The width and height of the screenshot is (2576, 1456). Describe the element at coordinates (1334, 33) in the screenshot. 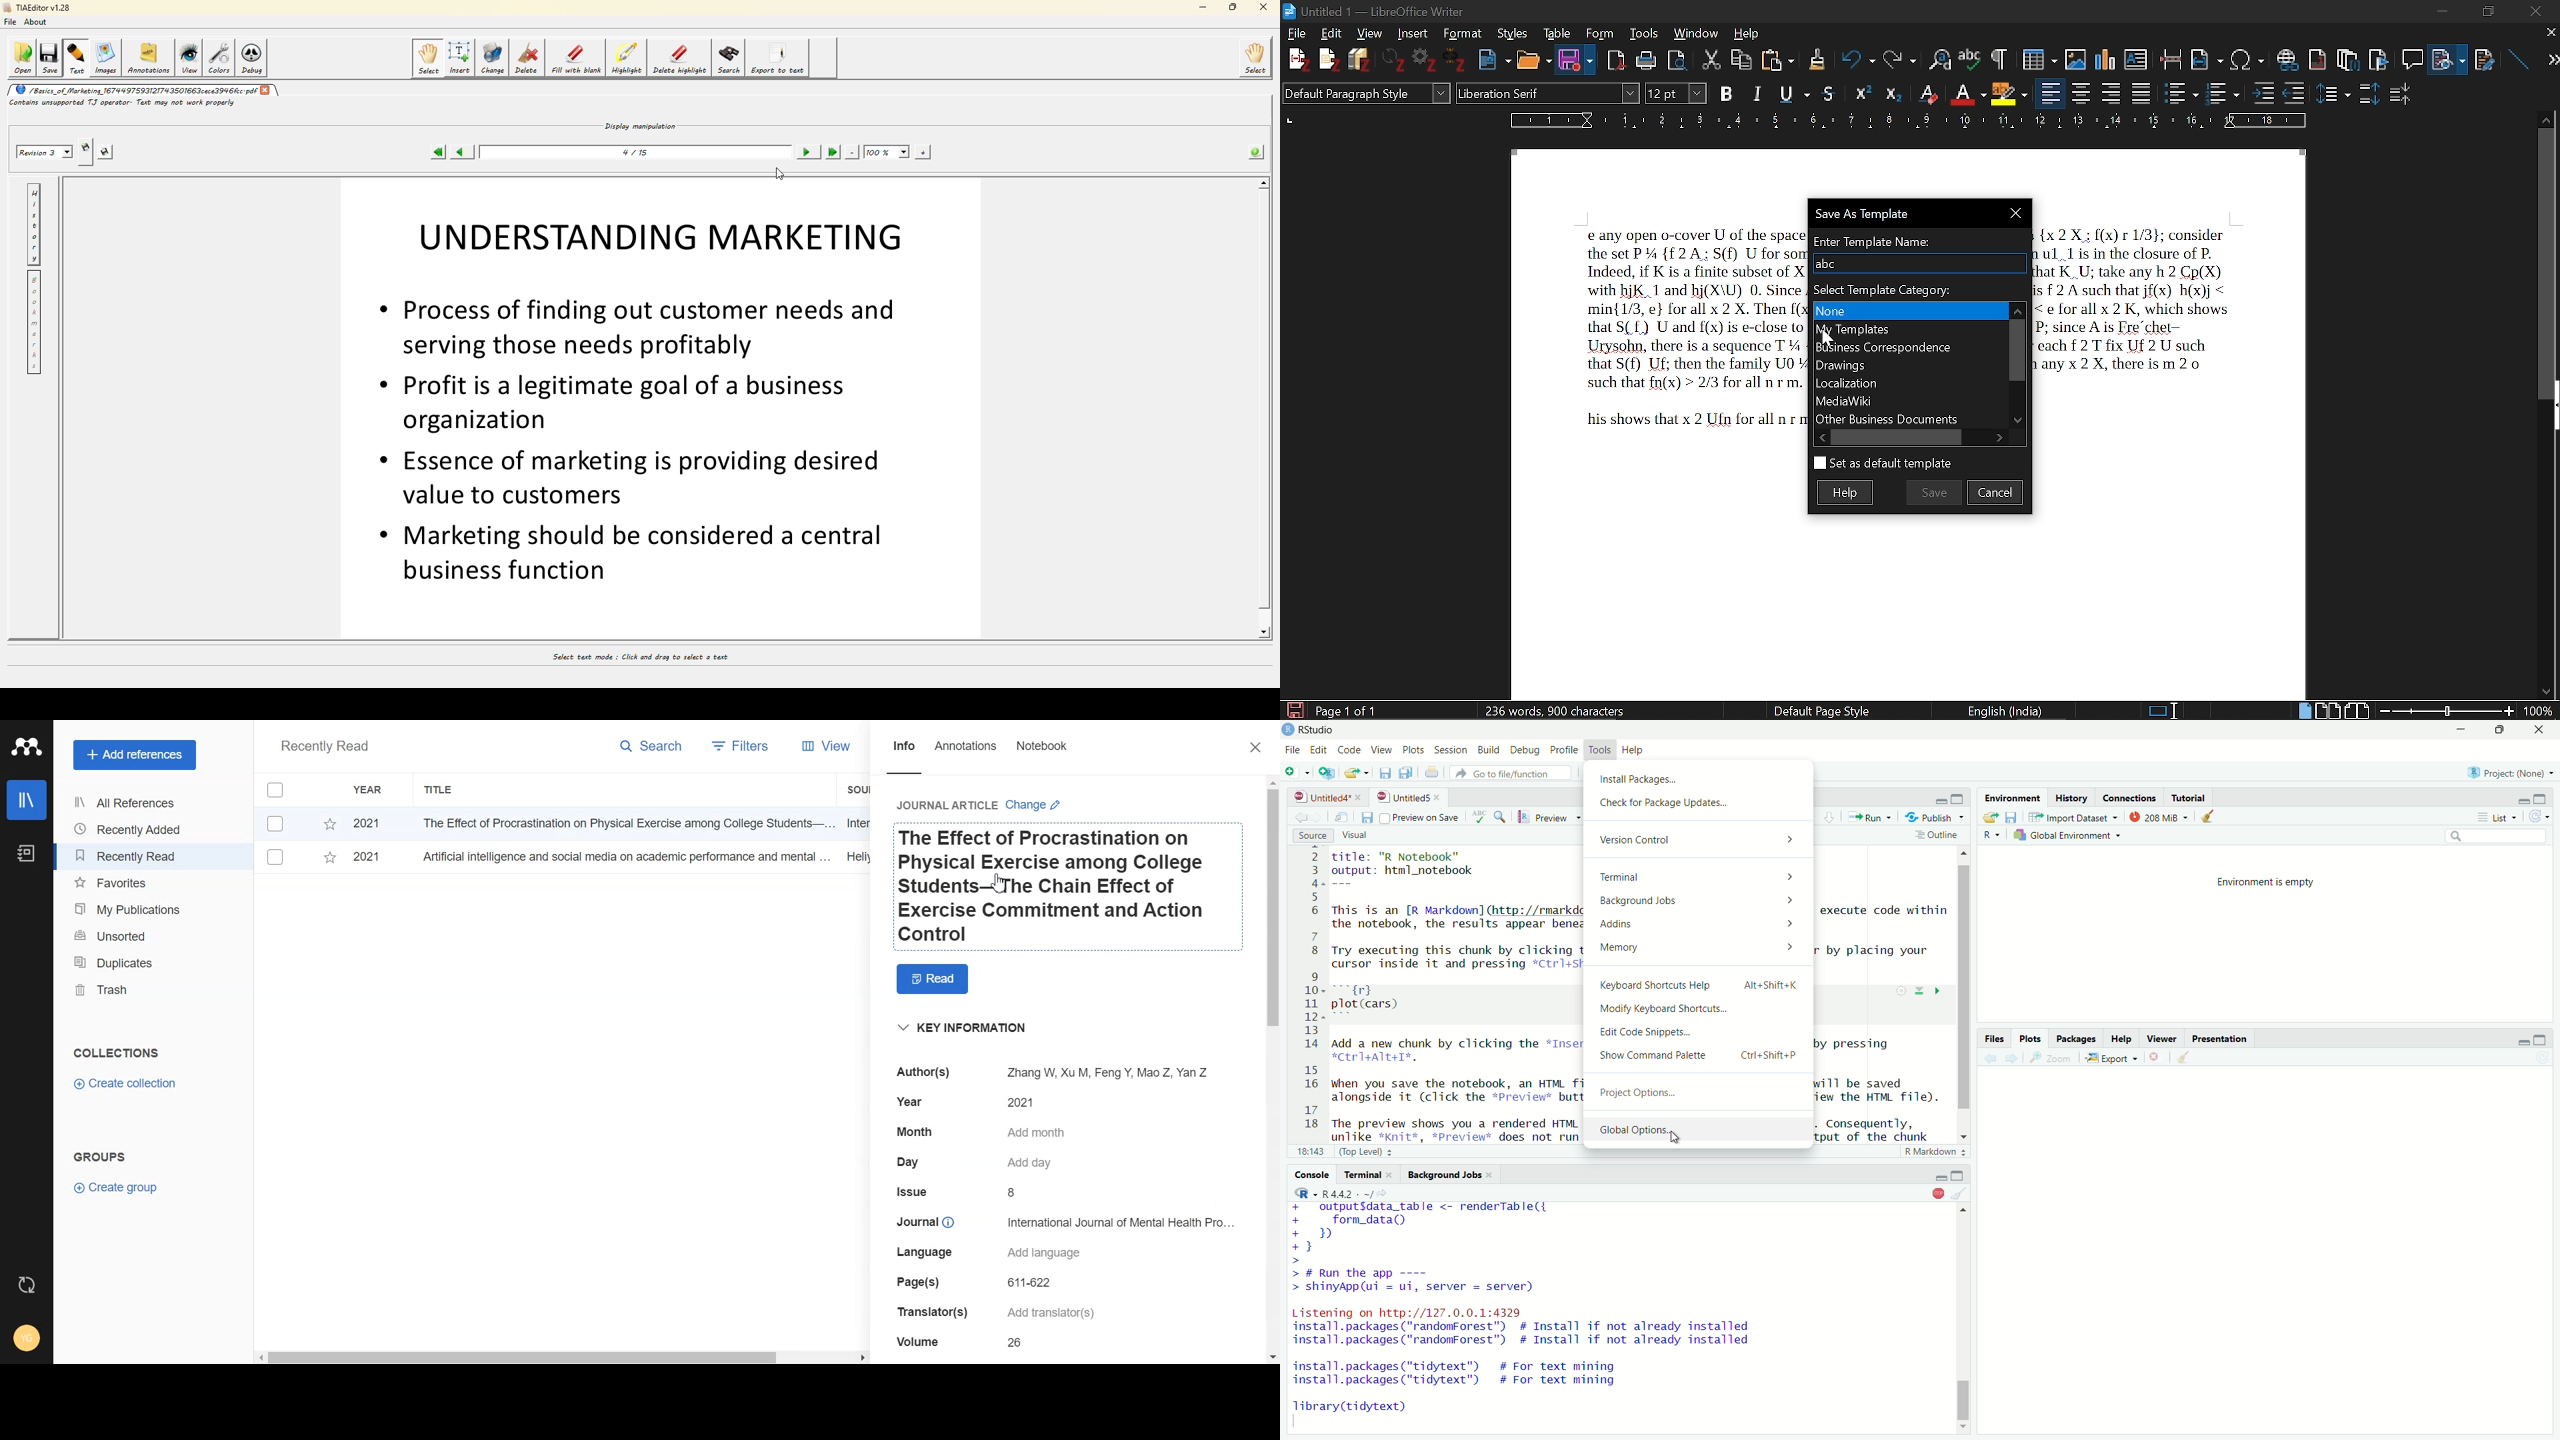

I see `Edit` at that location.